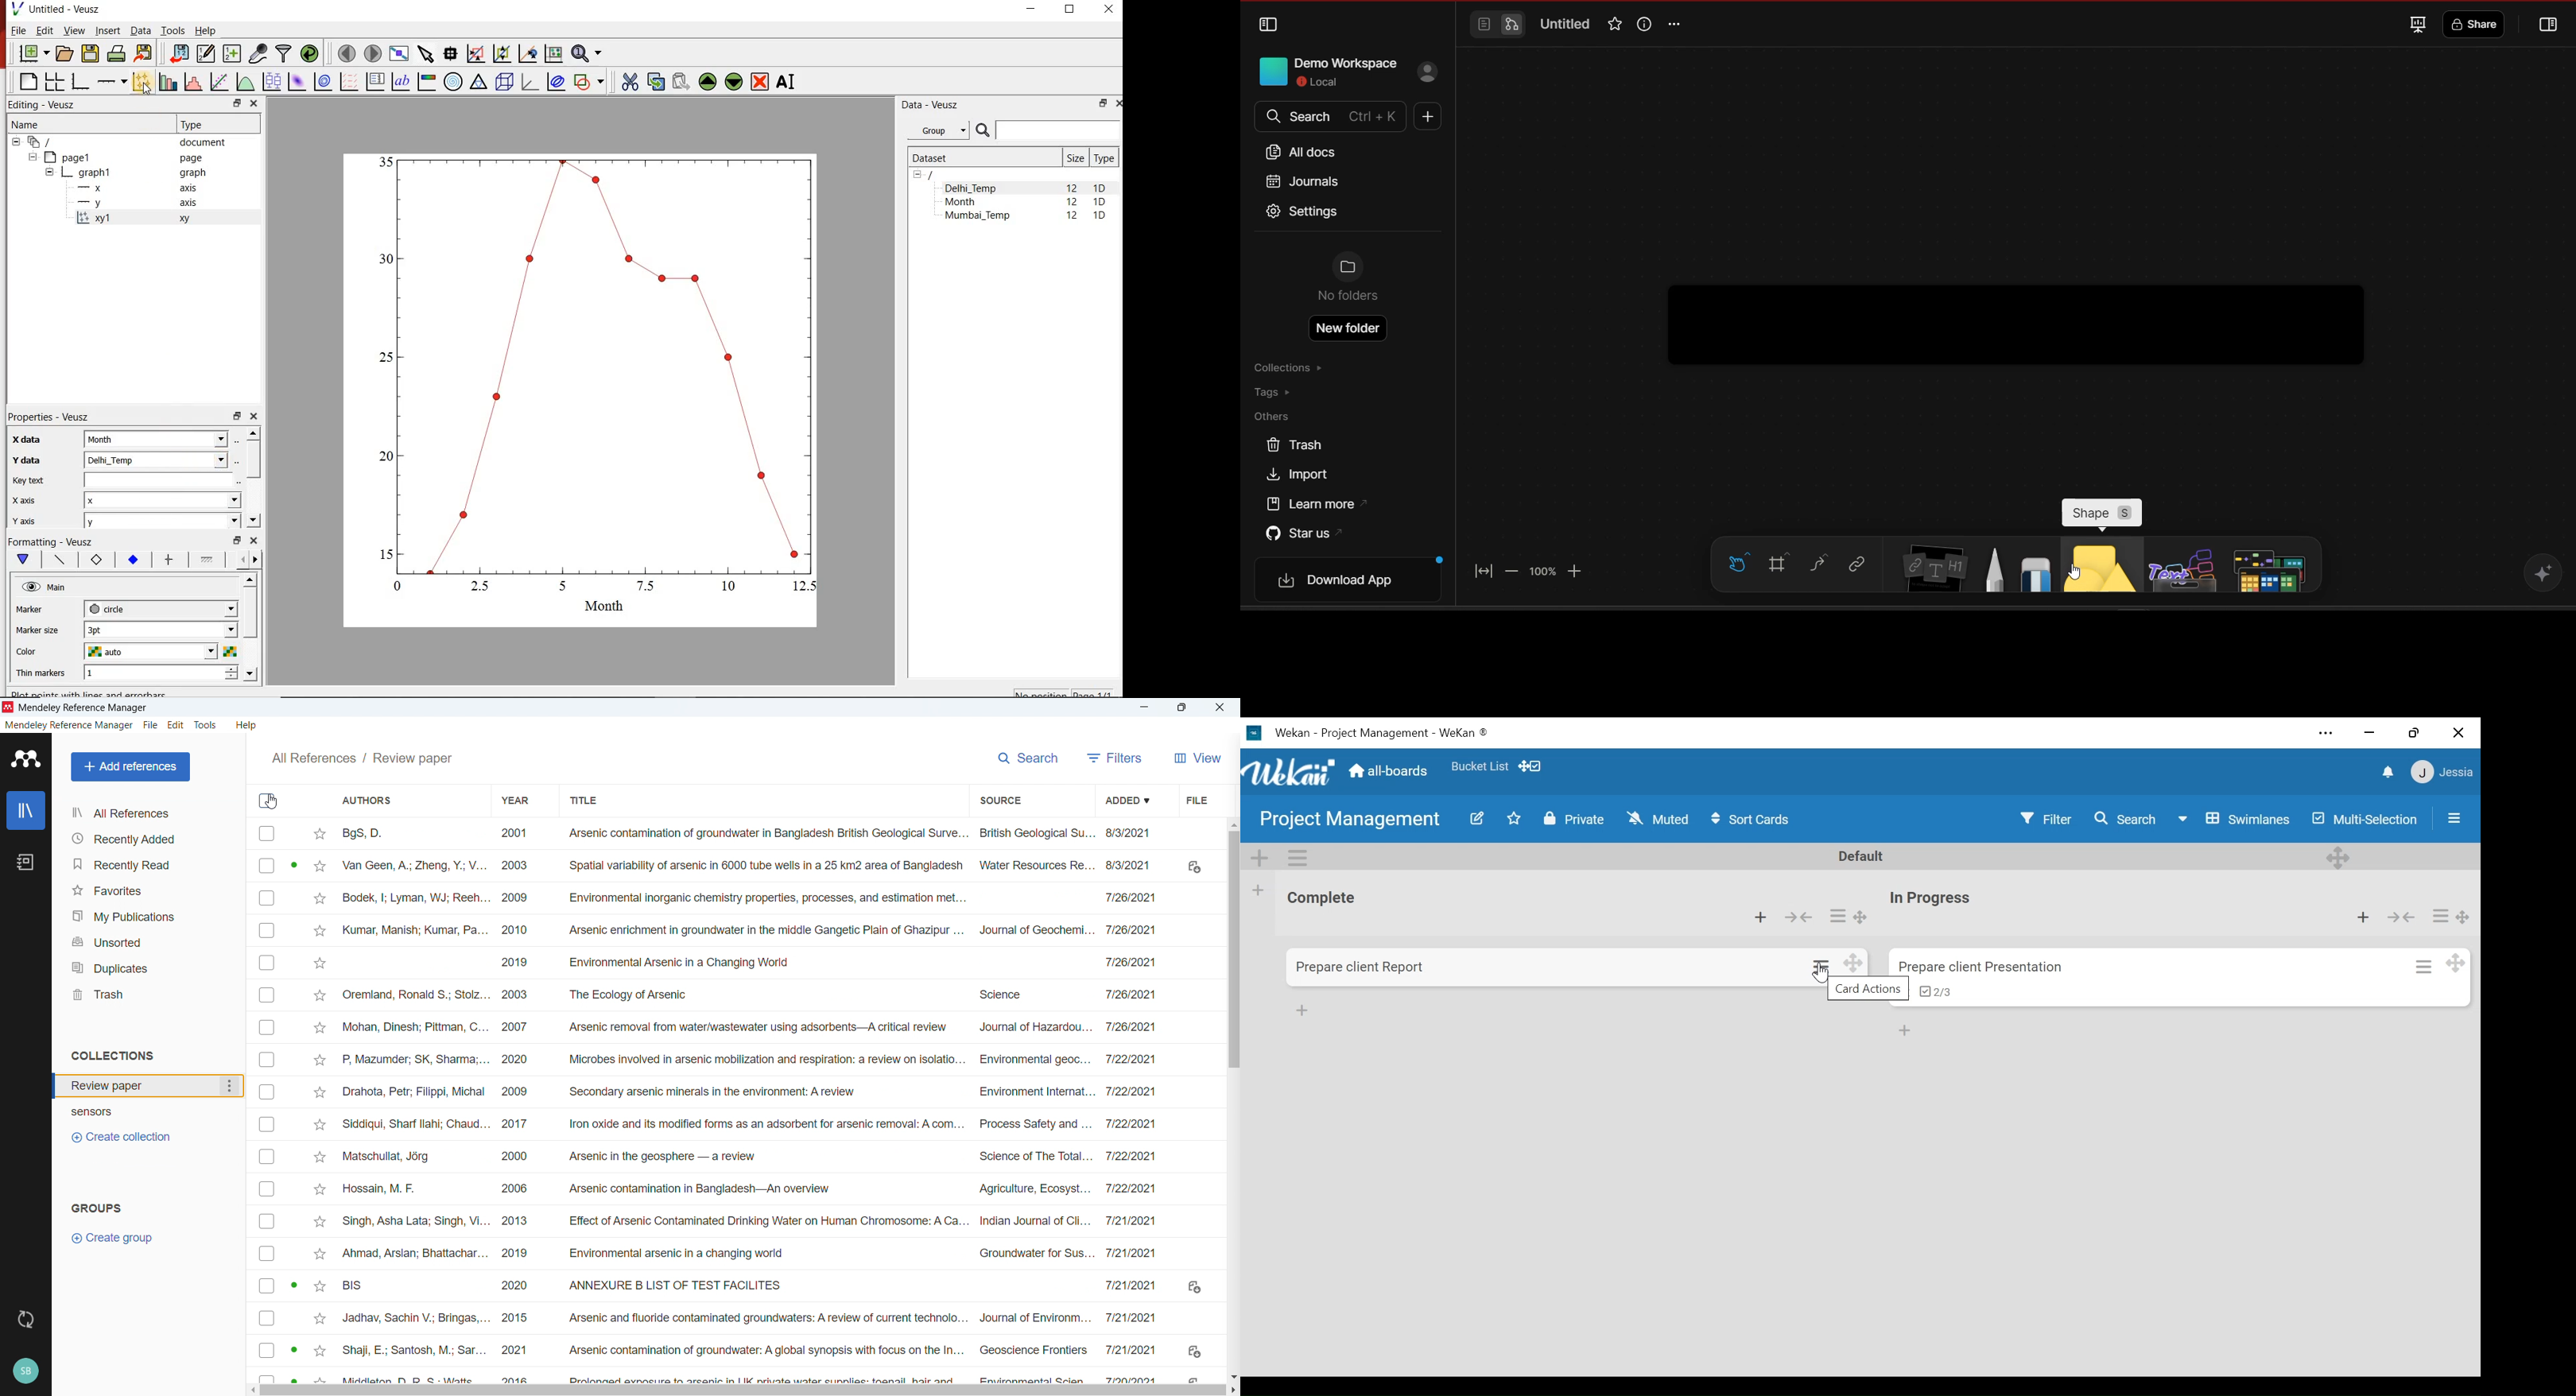 Image resolution: width=2576 pixels, height=1400 pixels. Describe the element at coordinates (753, 1156) in the screenshot. I see `Abu Bakar, Siti Nur Hatika; ... 2018 A review of moving-bed biofilm reactor technology for palm oil mill effluent tre... Journal of Cleaner P... 10/28/2024` at that location.